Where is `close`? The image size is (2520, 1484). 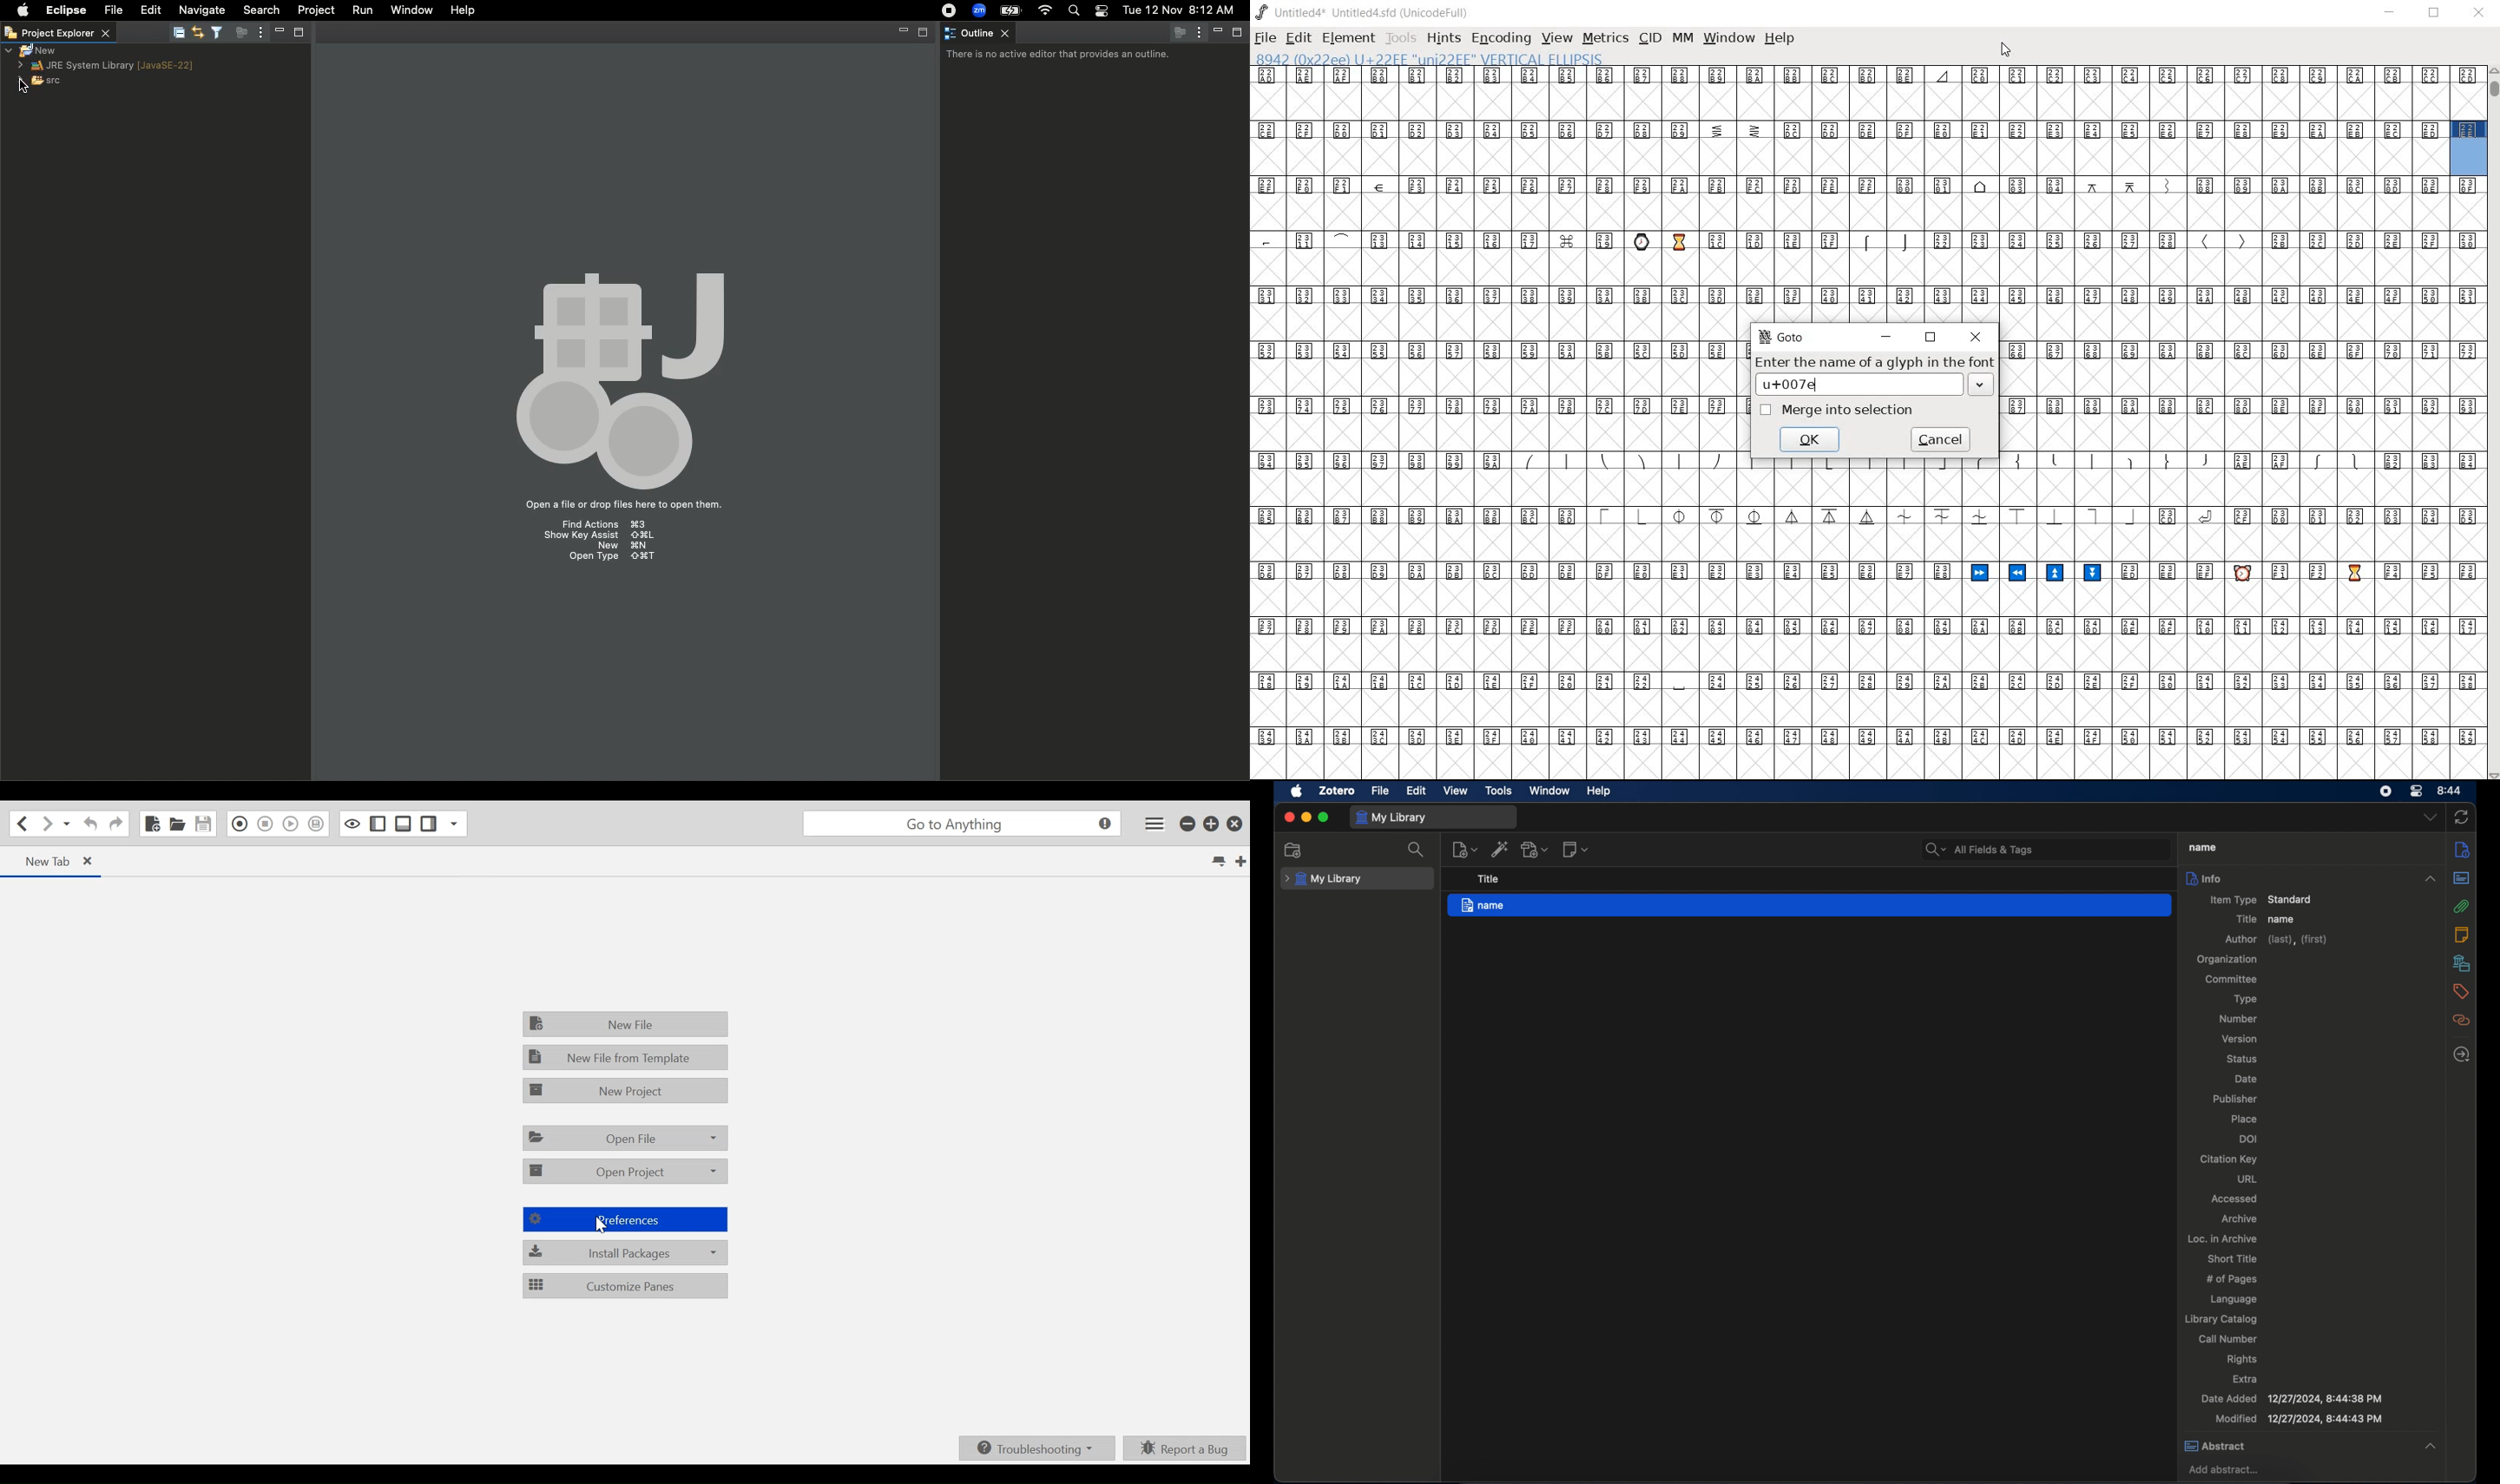
close is located at coordinates (1288, 817).